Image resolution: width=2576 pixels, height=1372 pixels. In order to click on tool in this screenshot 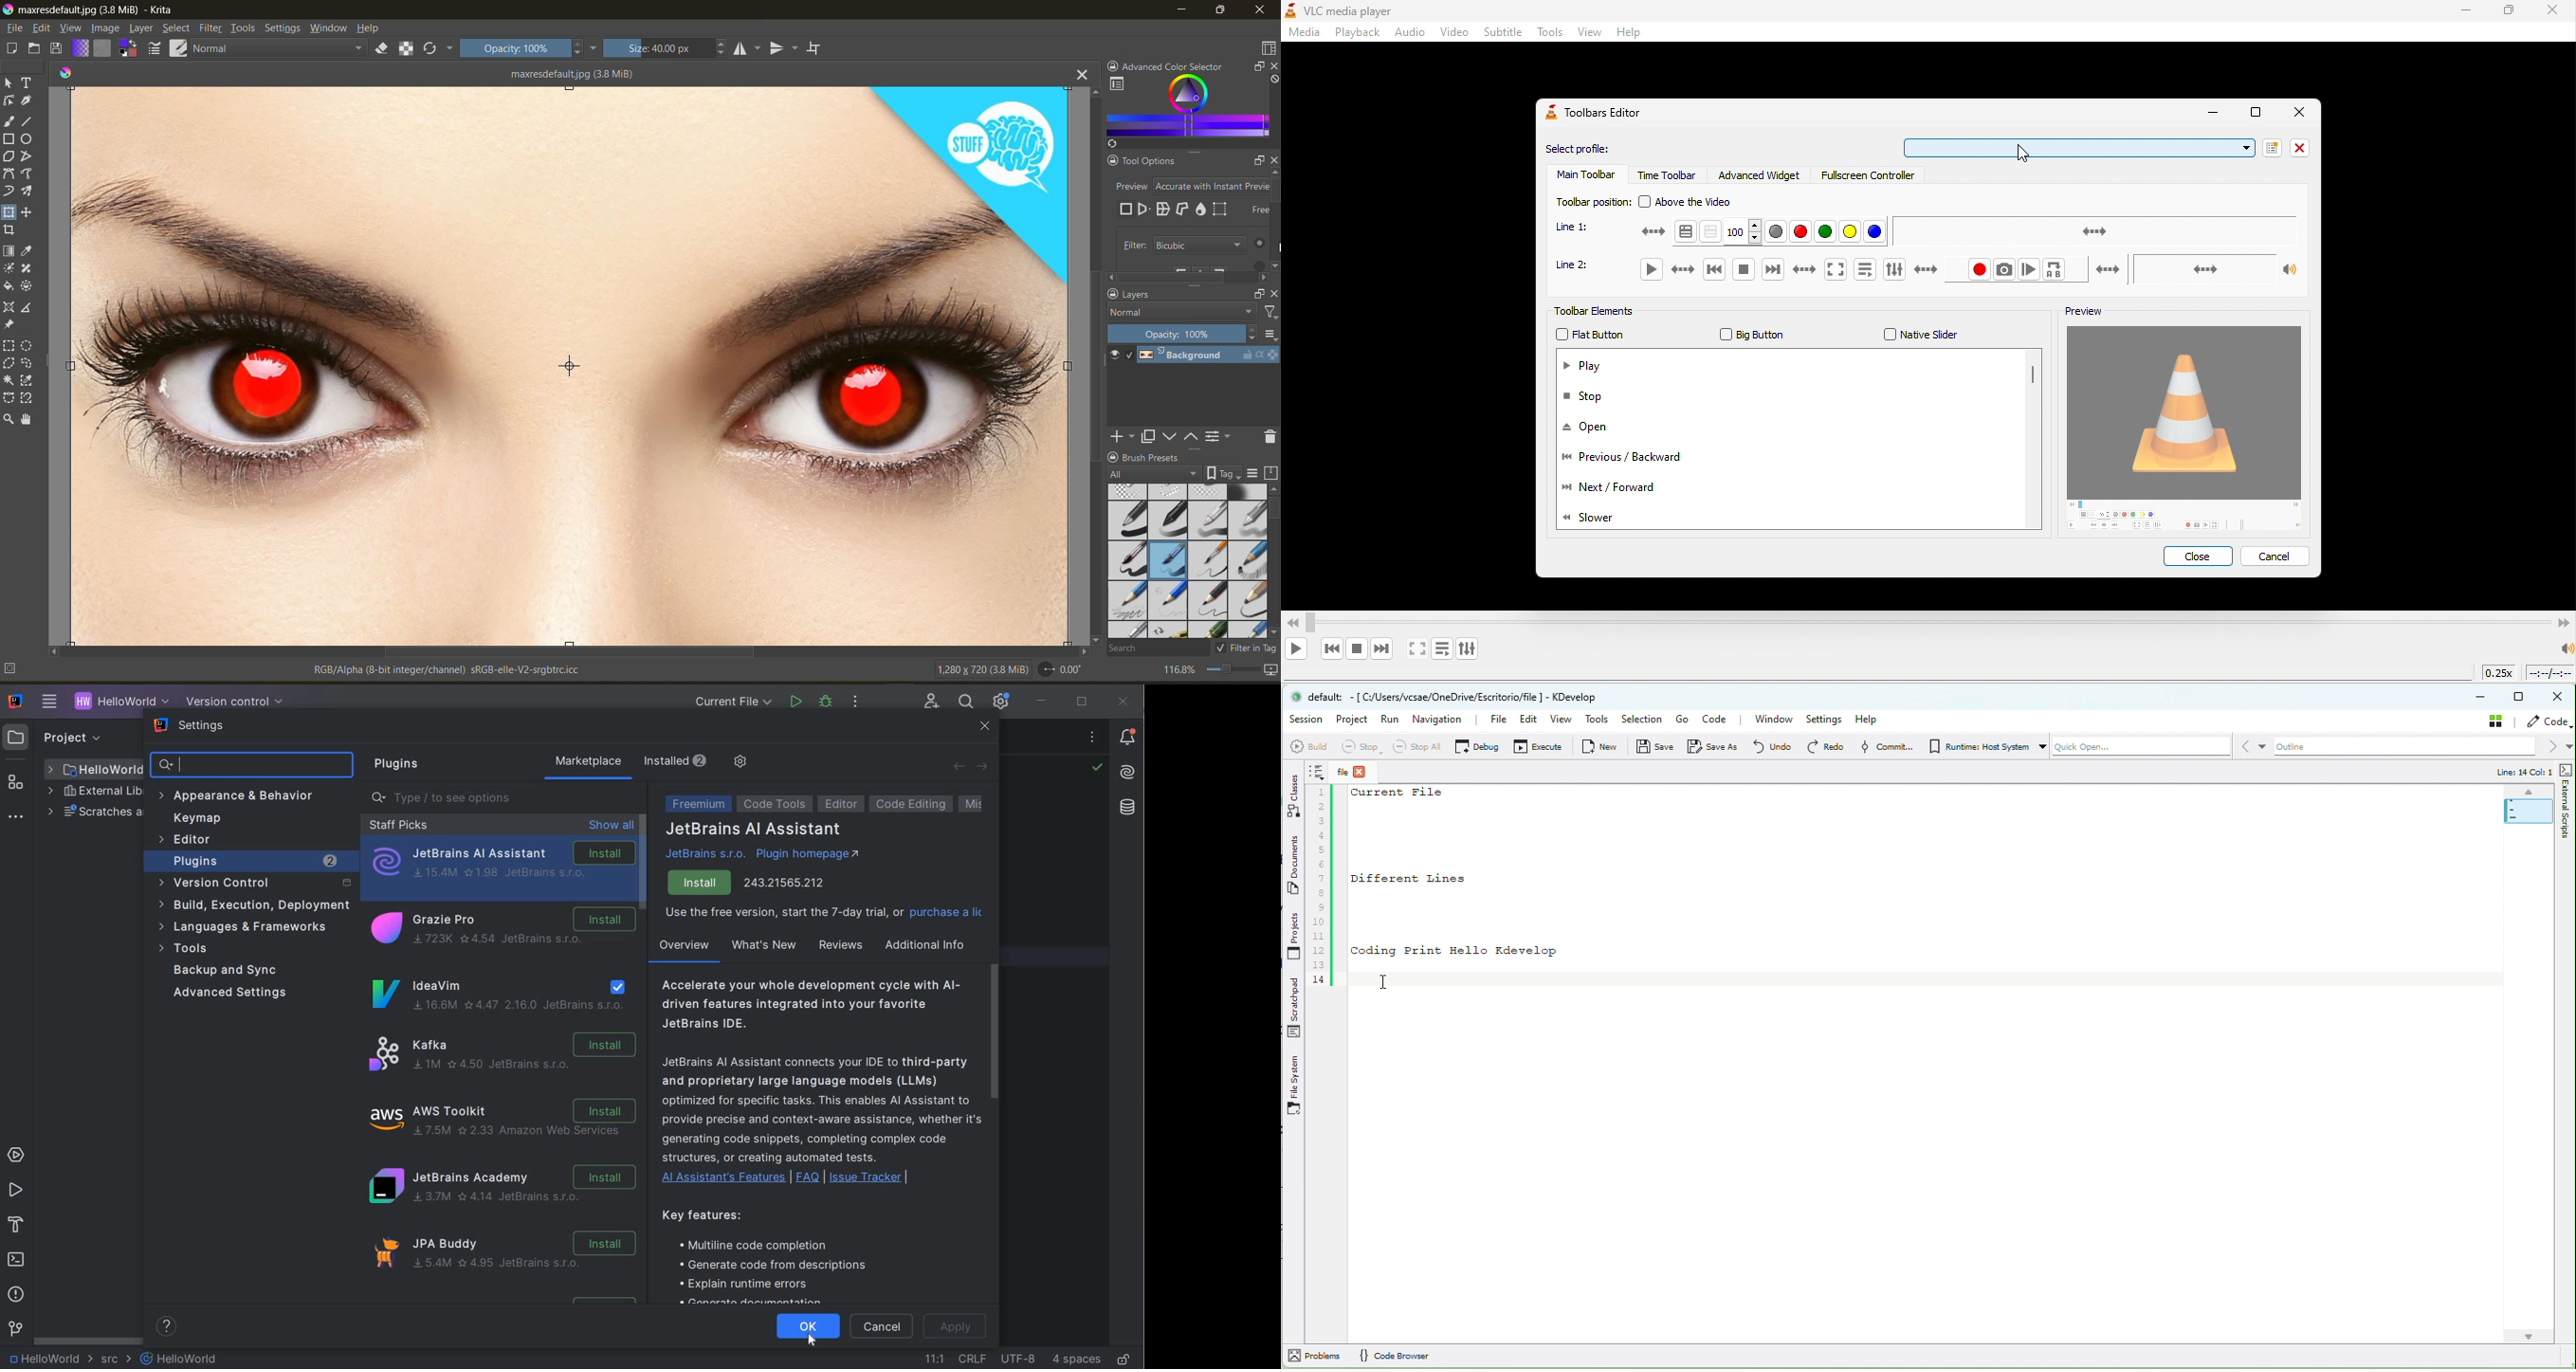, I will do `click(8, 326)`.